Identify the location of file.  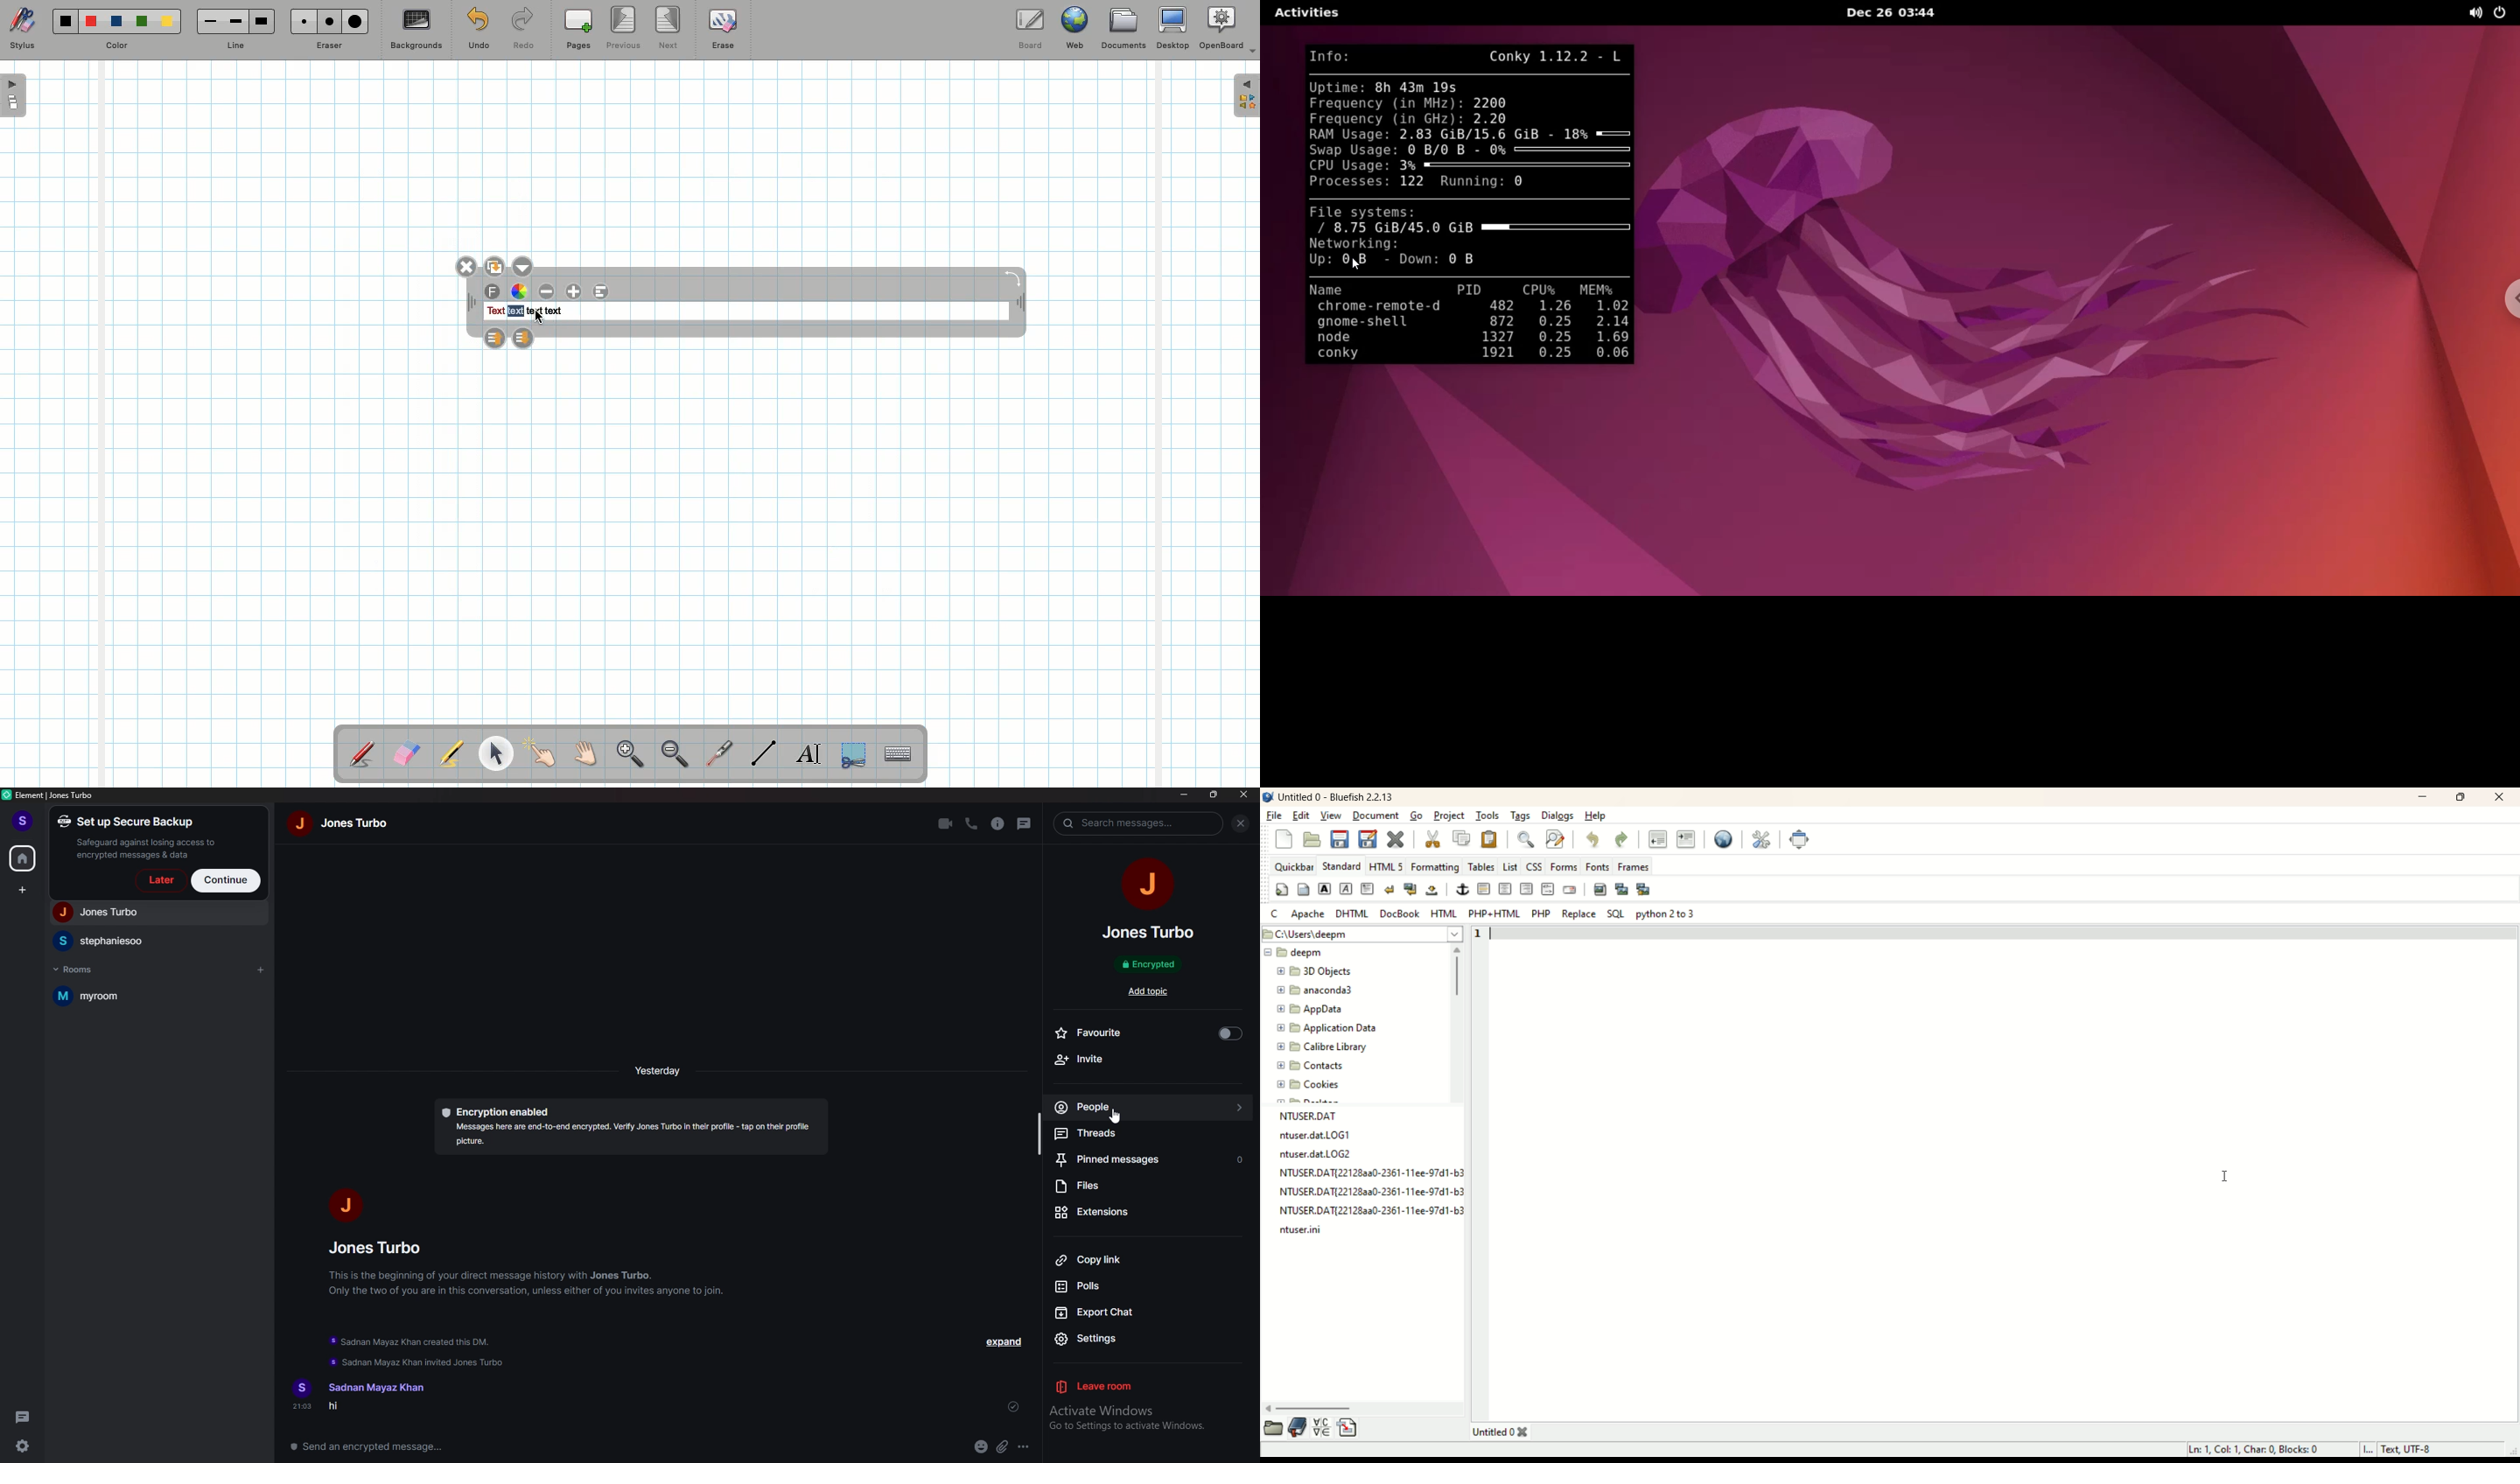
(1274, 814).